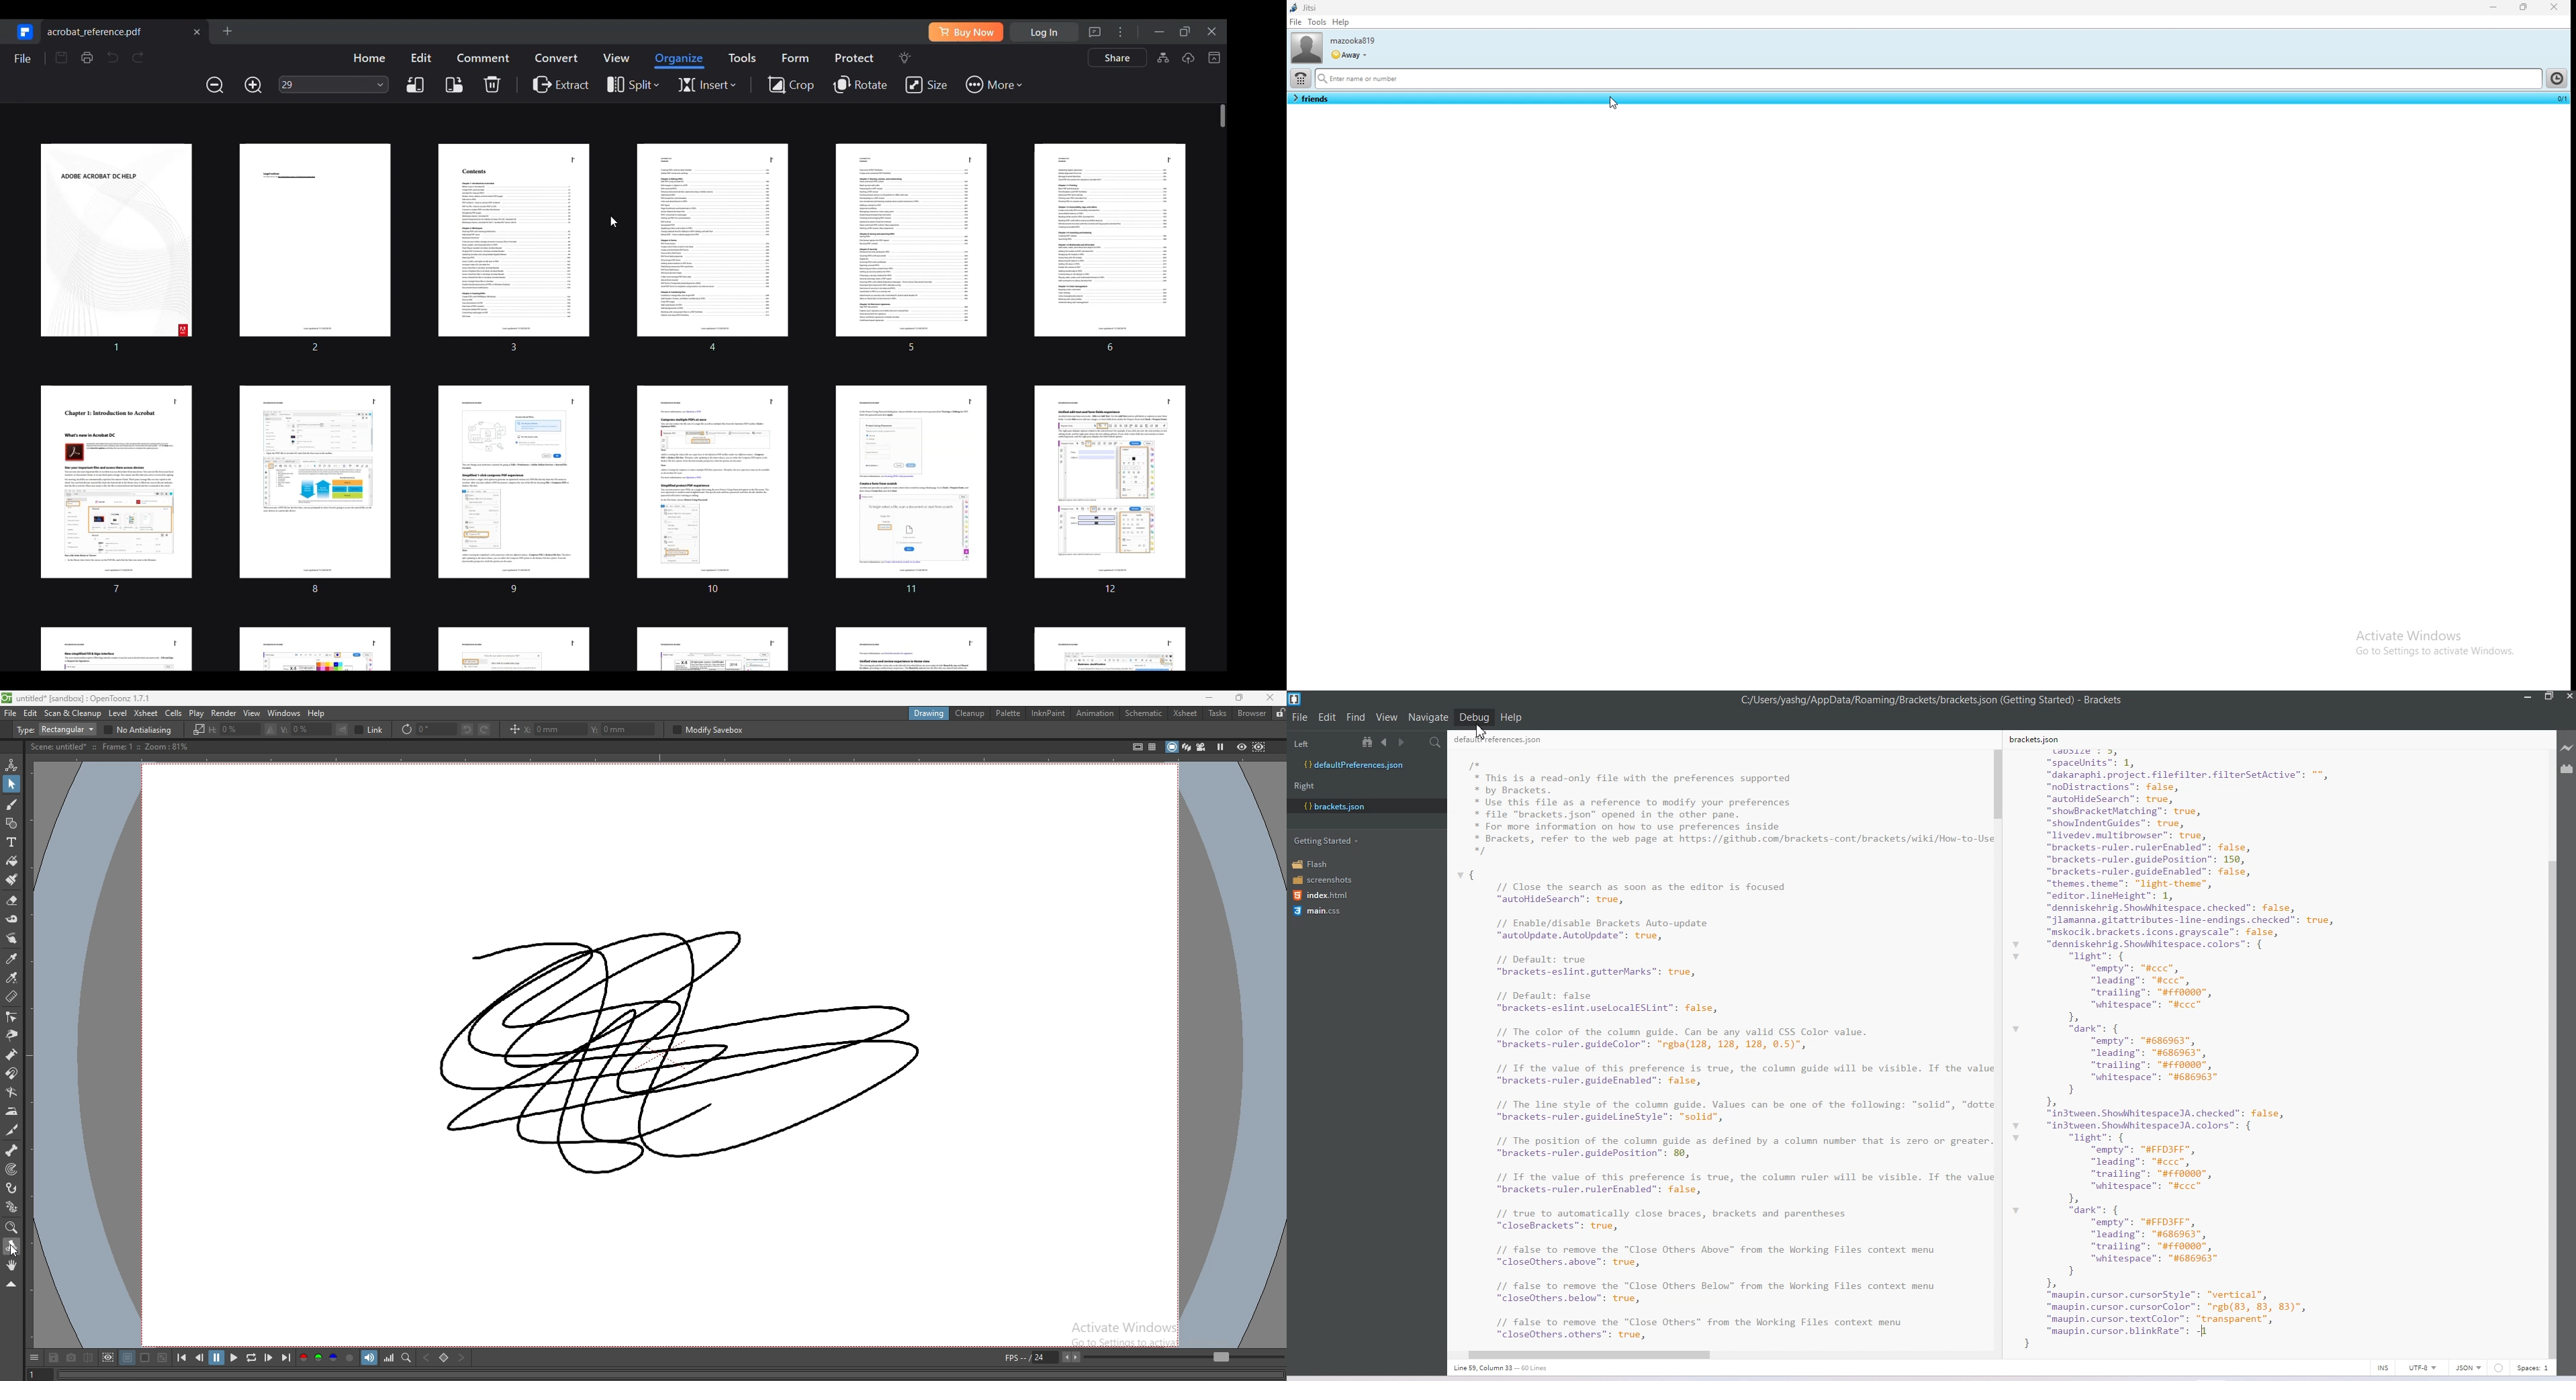 The image size is (2576, 1400). What do you see at coordinates (1430, 717) in the screenshot?
I see `Navigate` at bounding box center [1430, 717].